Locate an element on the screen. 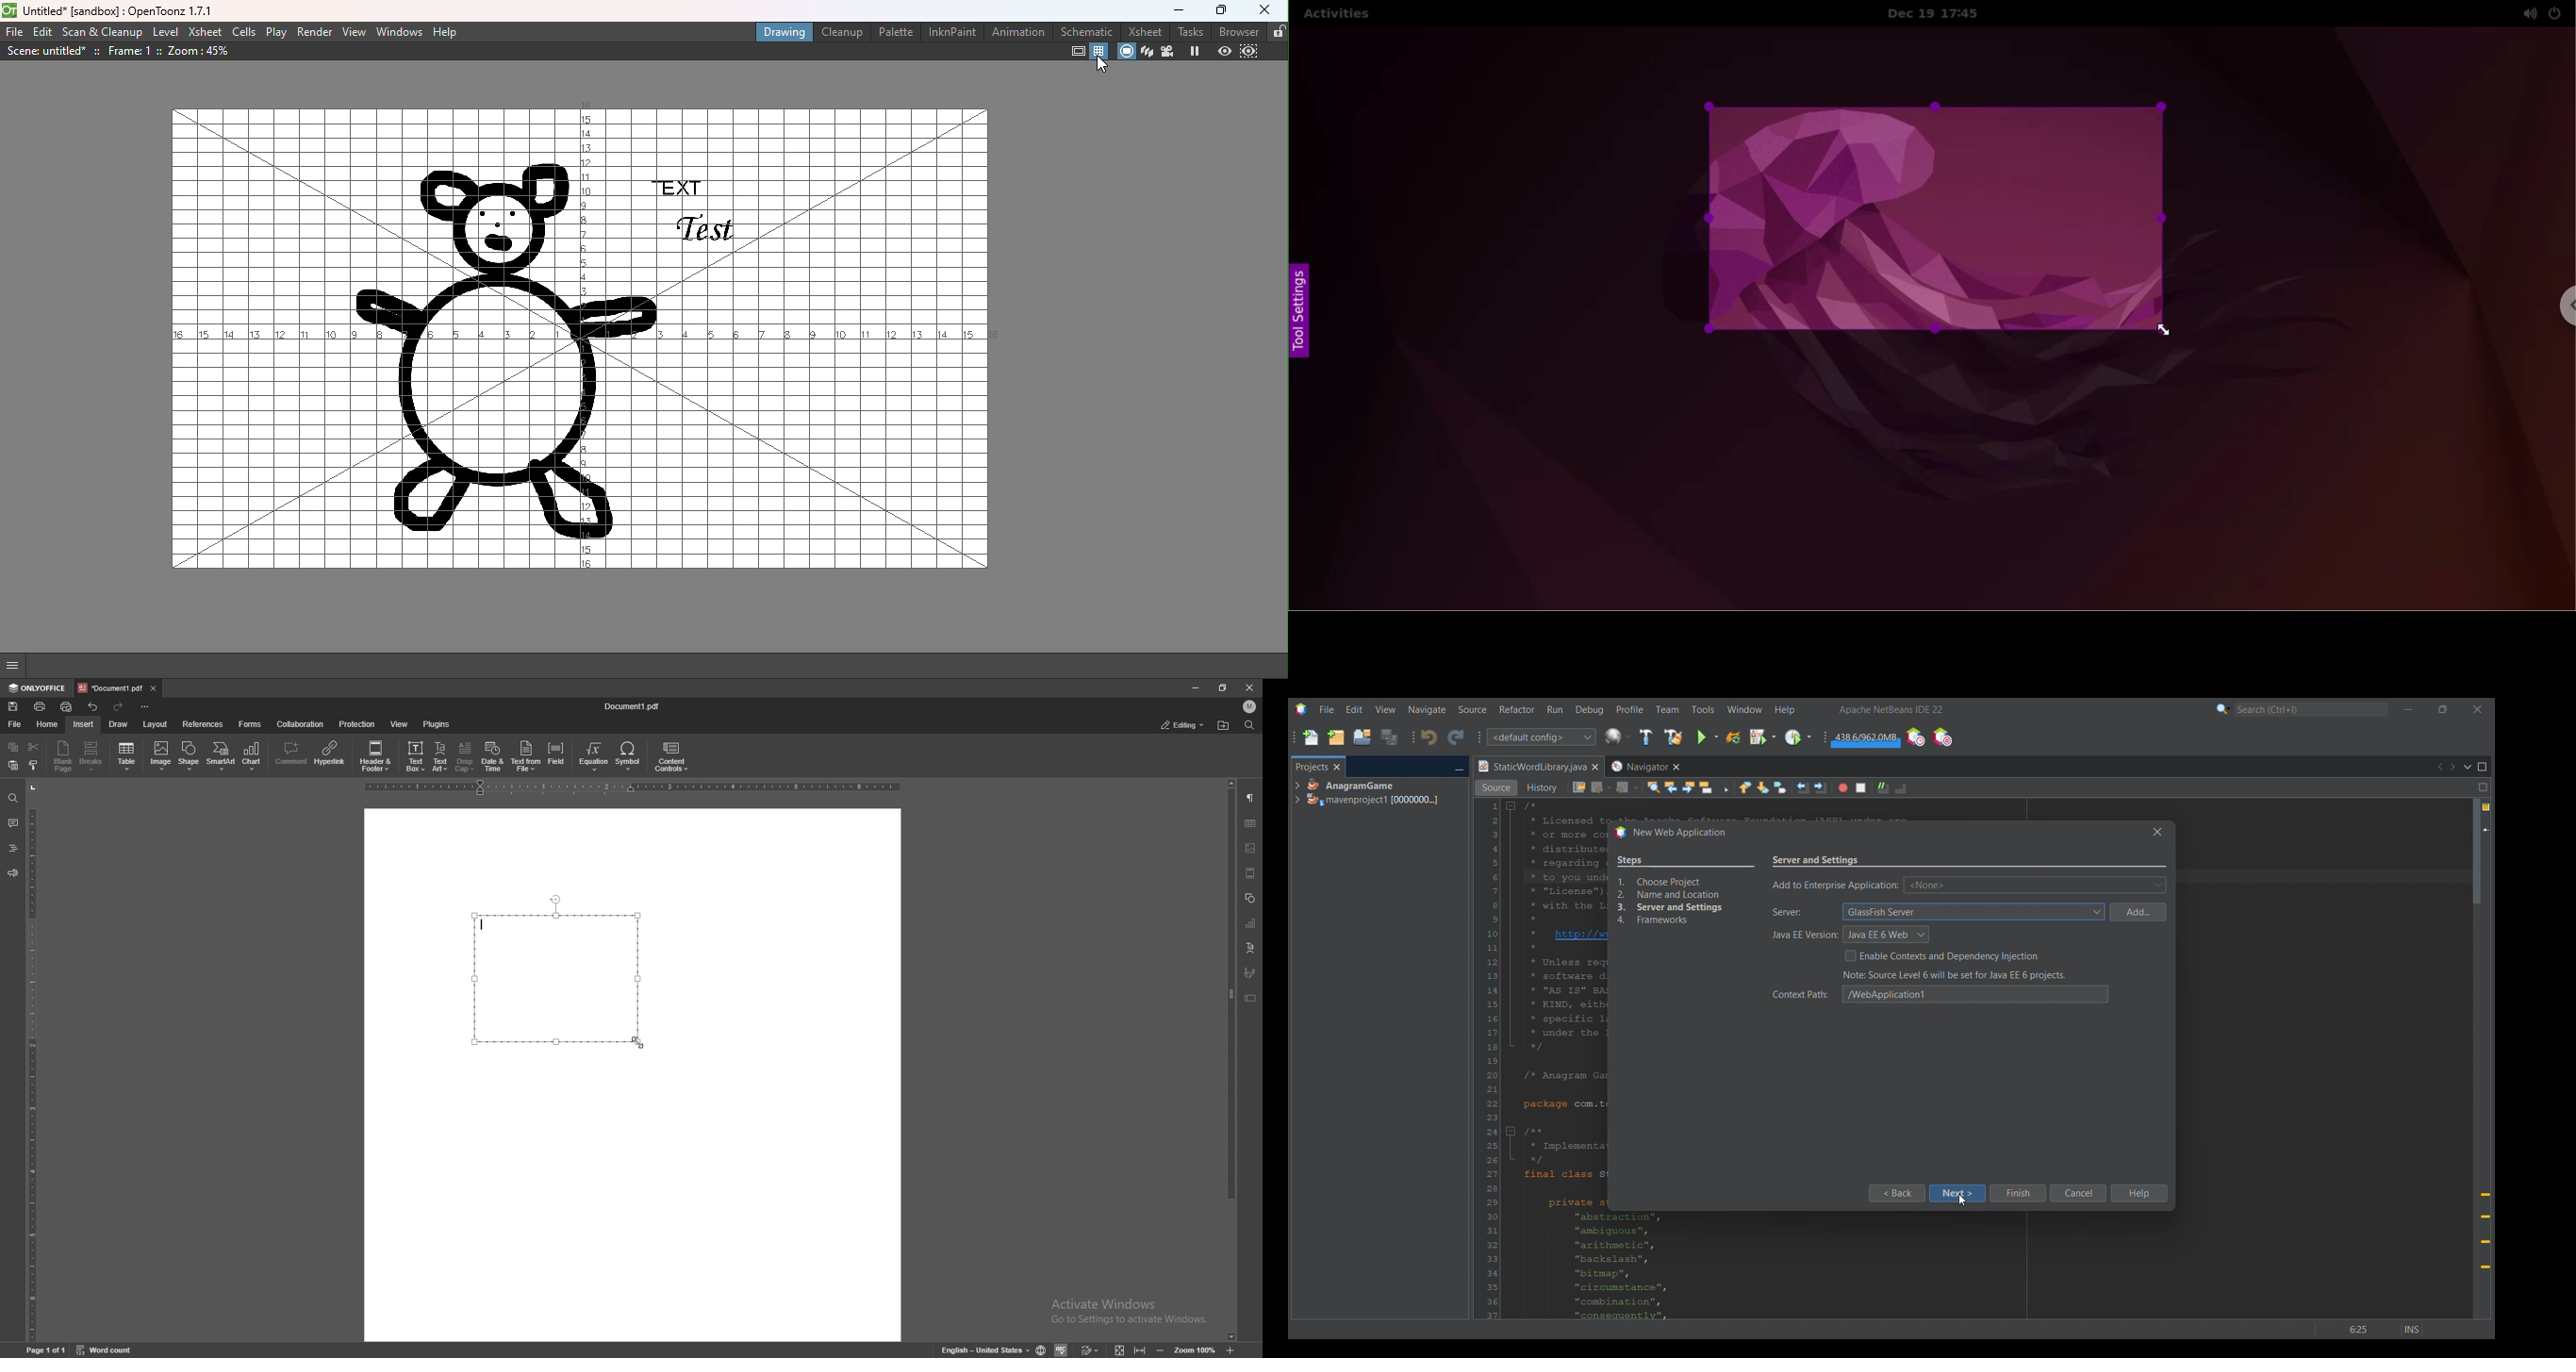 The width and height of the screenshot is (2576, 1372). Naviagate menu is located at coordinates (1427, 710).